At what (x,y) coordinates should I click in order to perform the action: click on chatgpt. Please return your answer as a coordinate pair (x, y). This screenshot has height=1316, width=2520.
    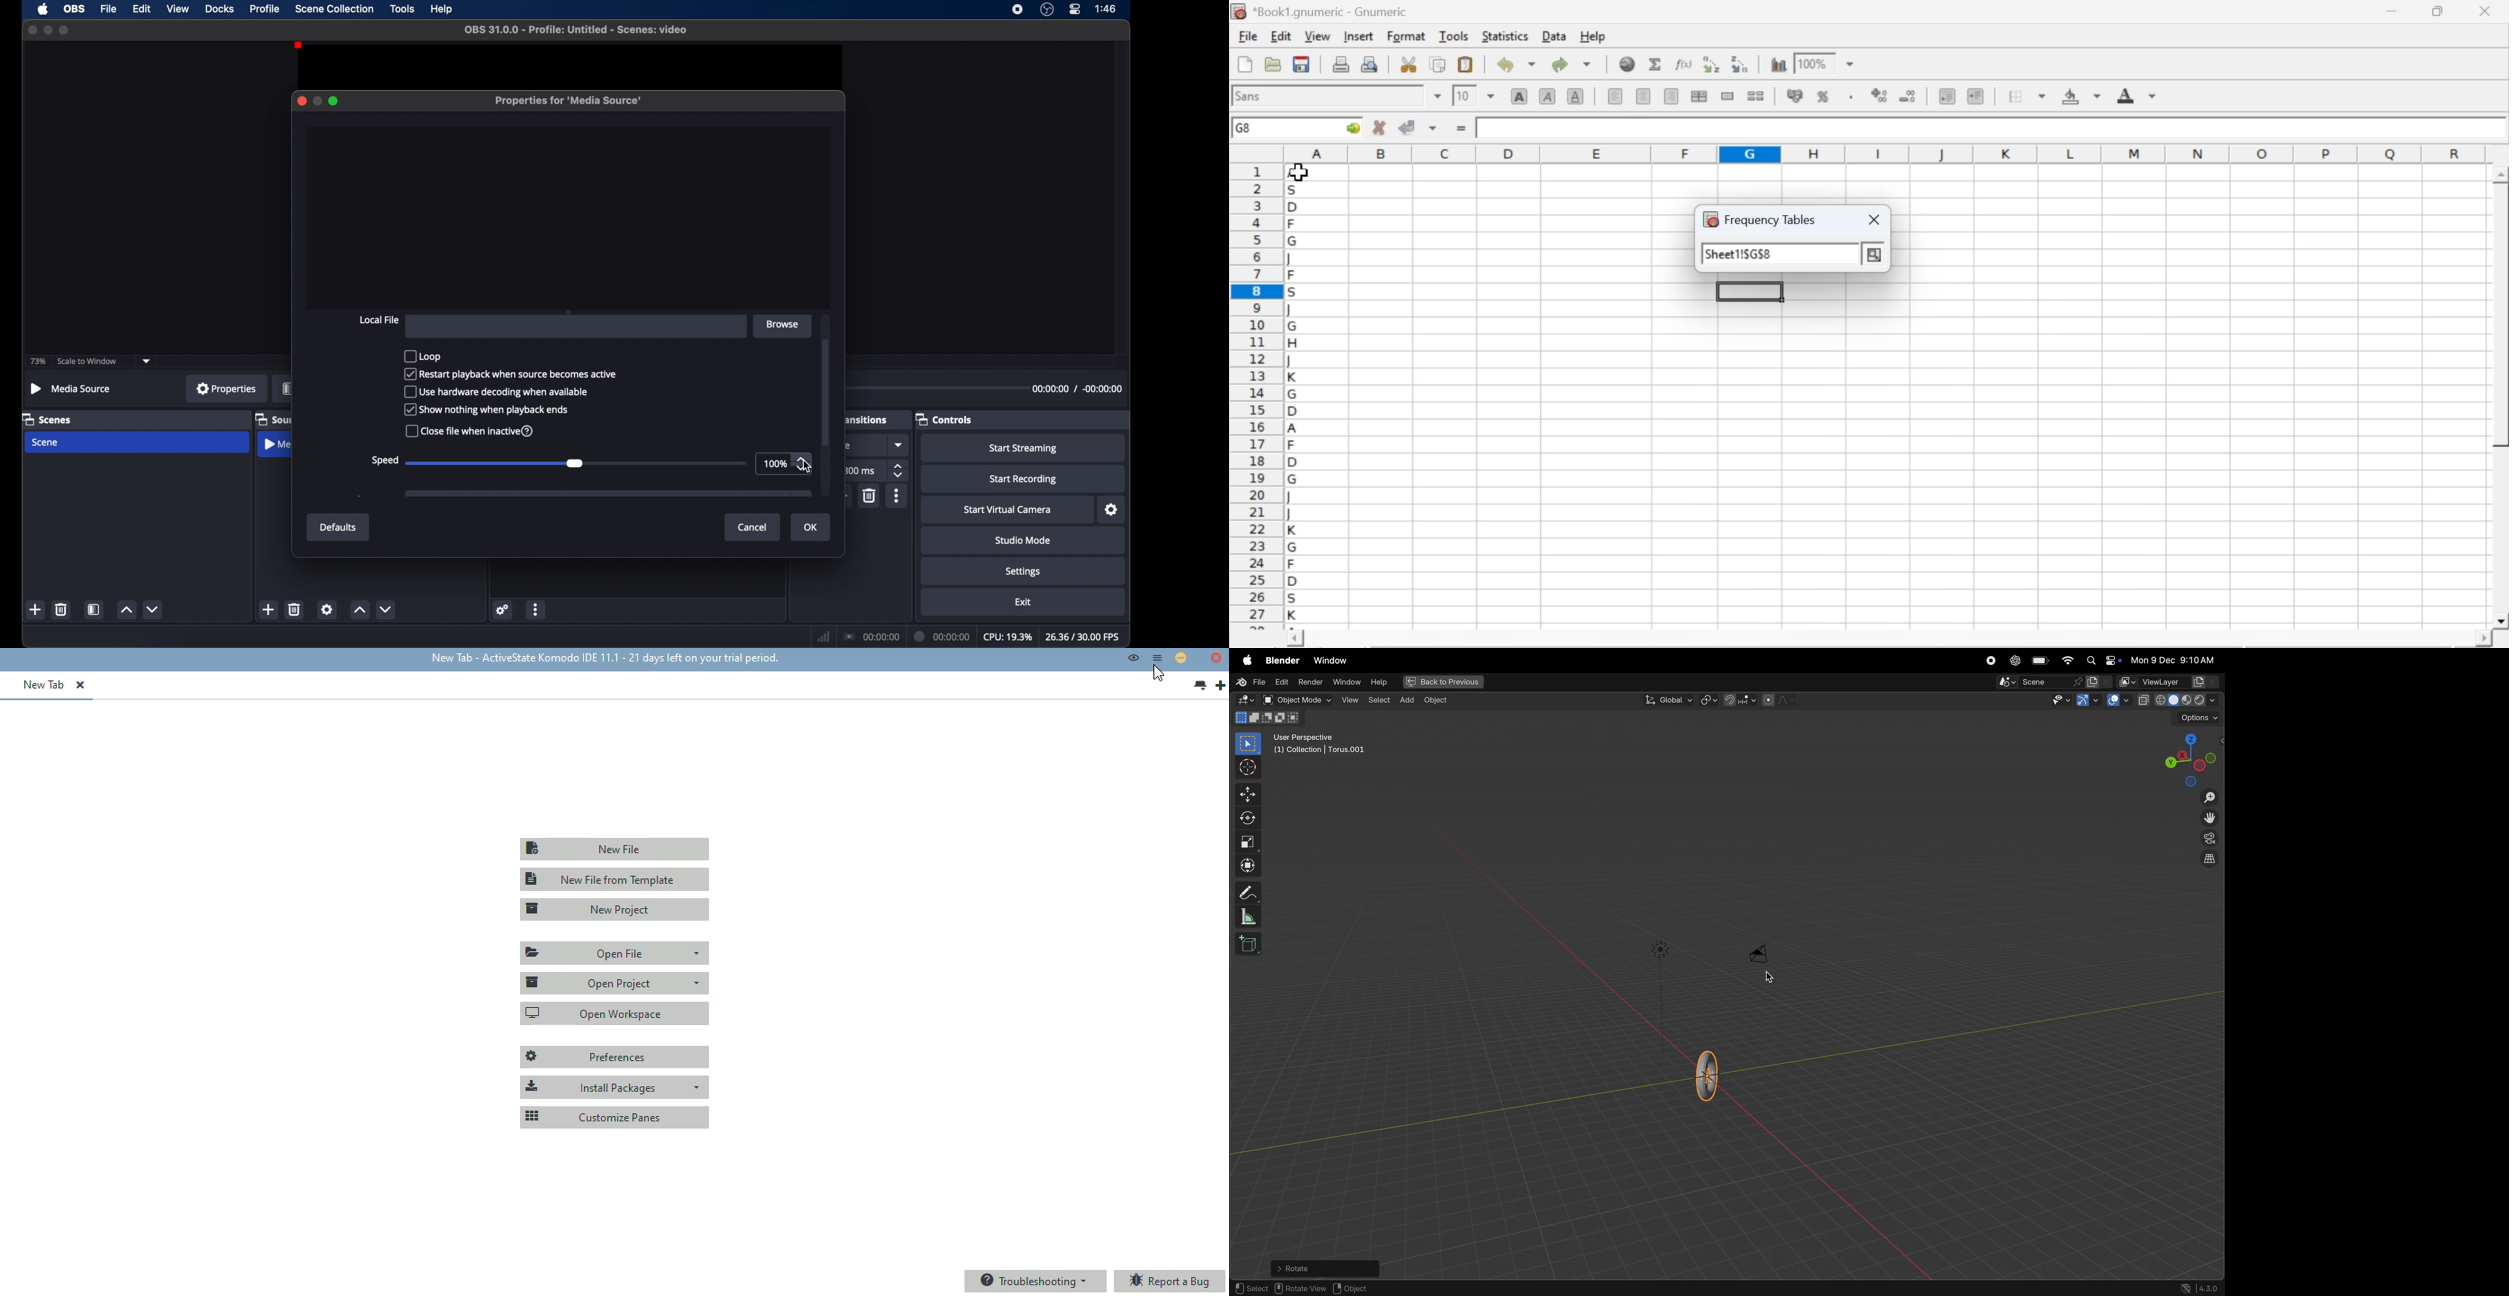
    Looking at the image, I should click on (2015, 661).